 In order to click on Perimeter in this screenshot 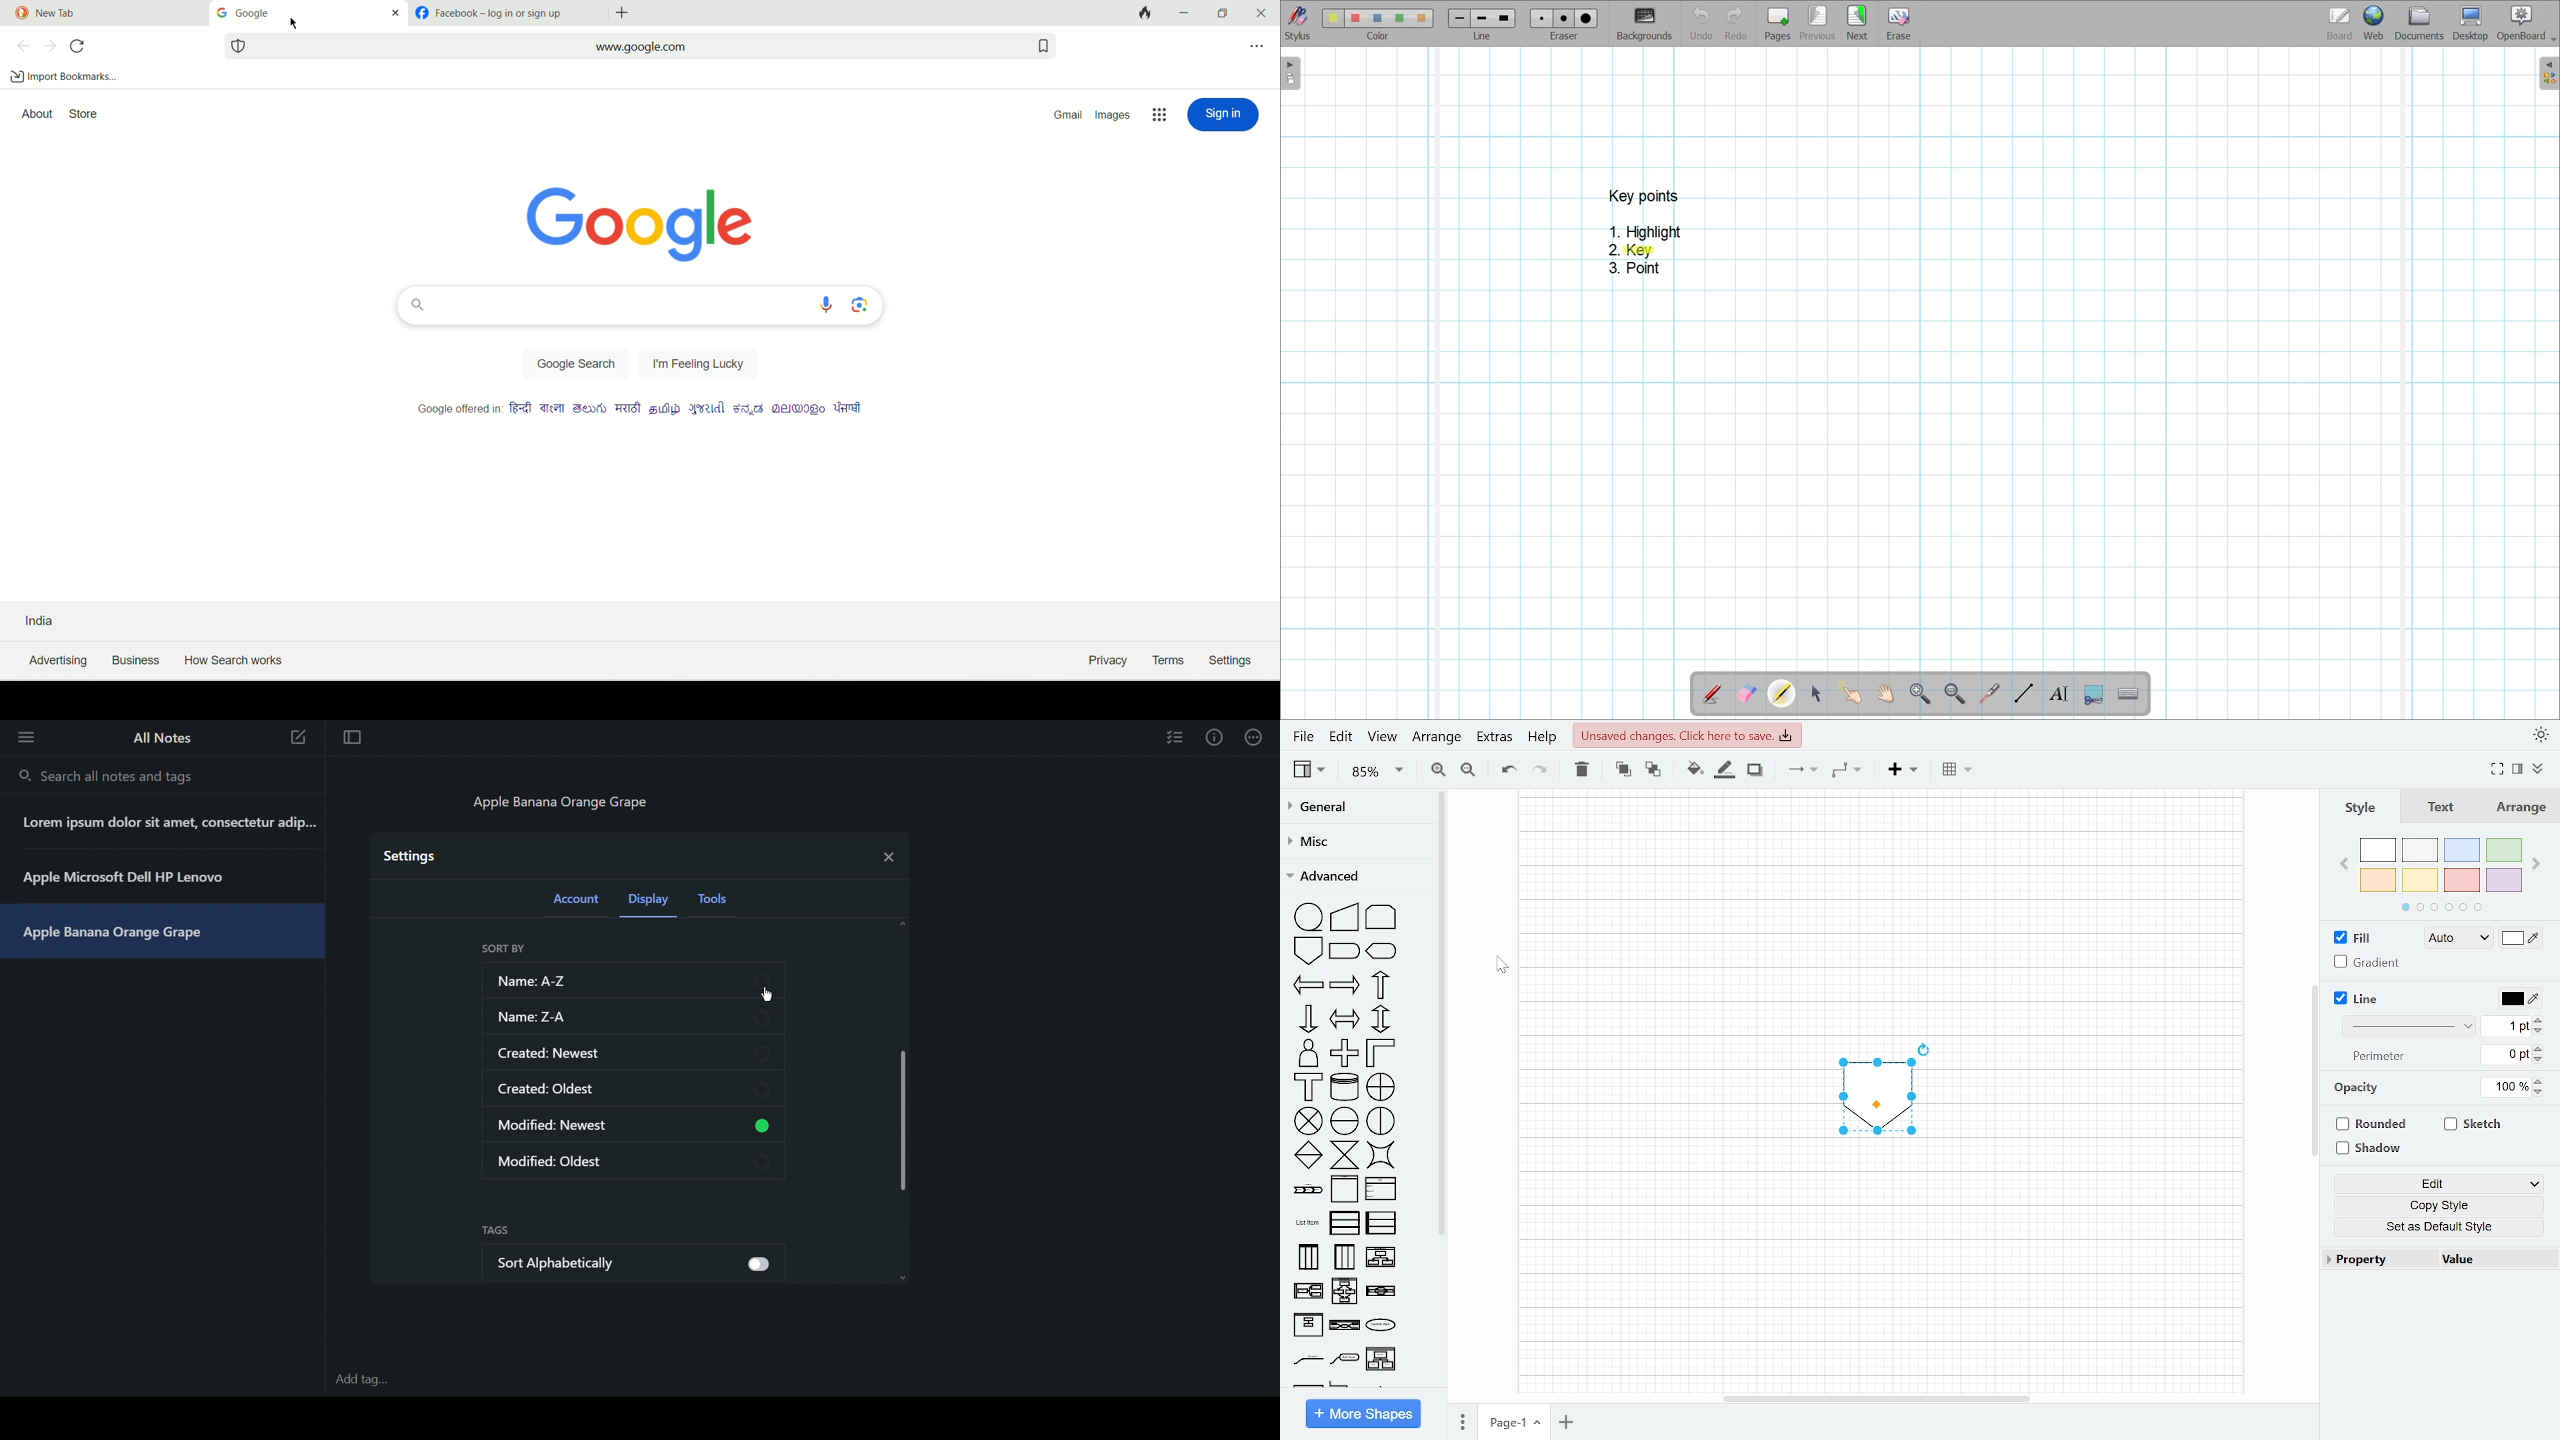, I will do `click(2379, 1057)`.